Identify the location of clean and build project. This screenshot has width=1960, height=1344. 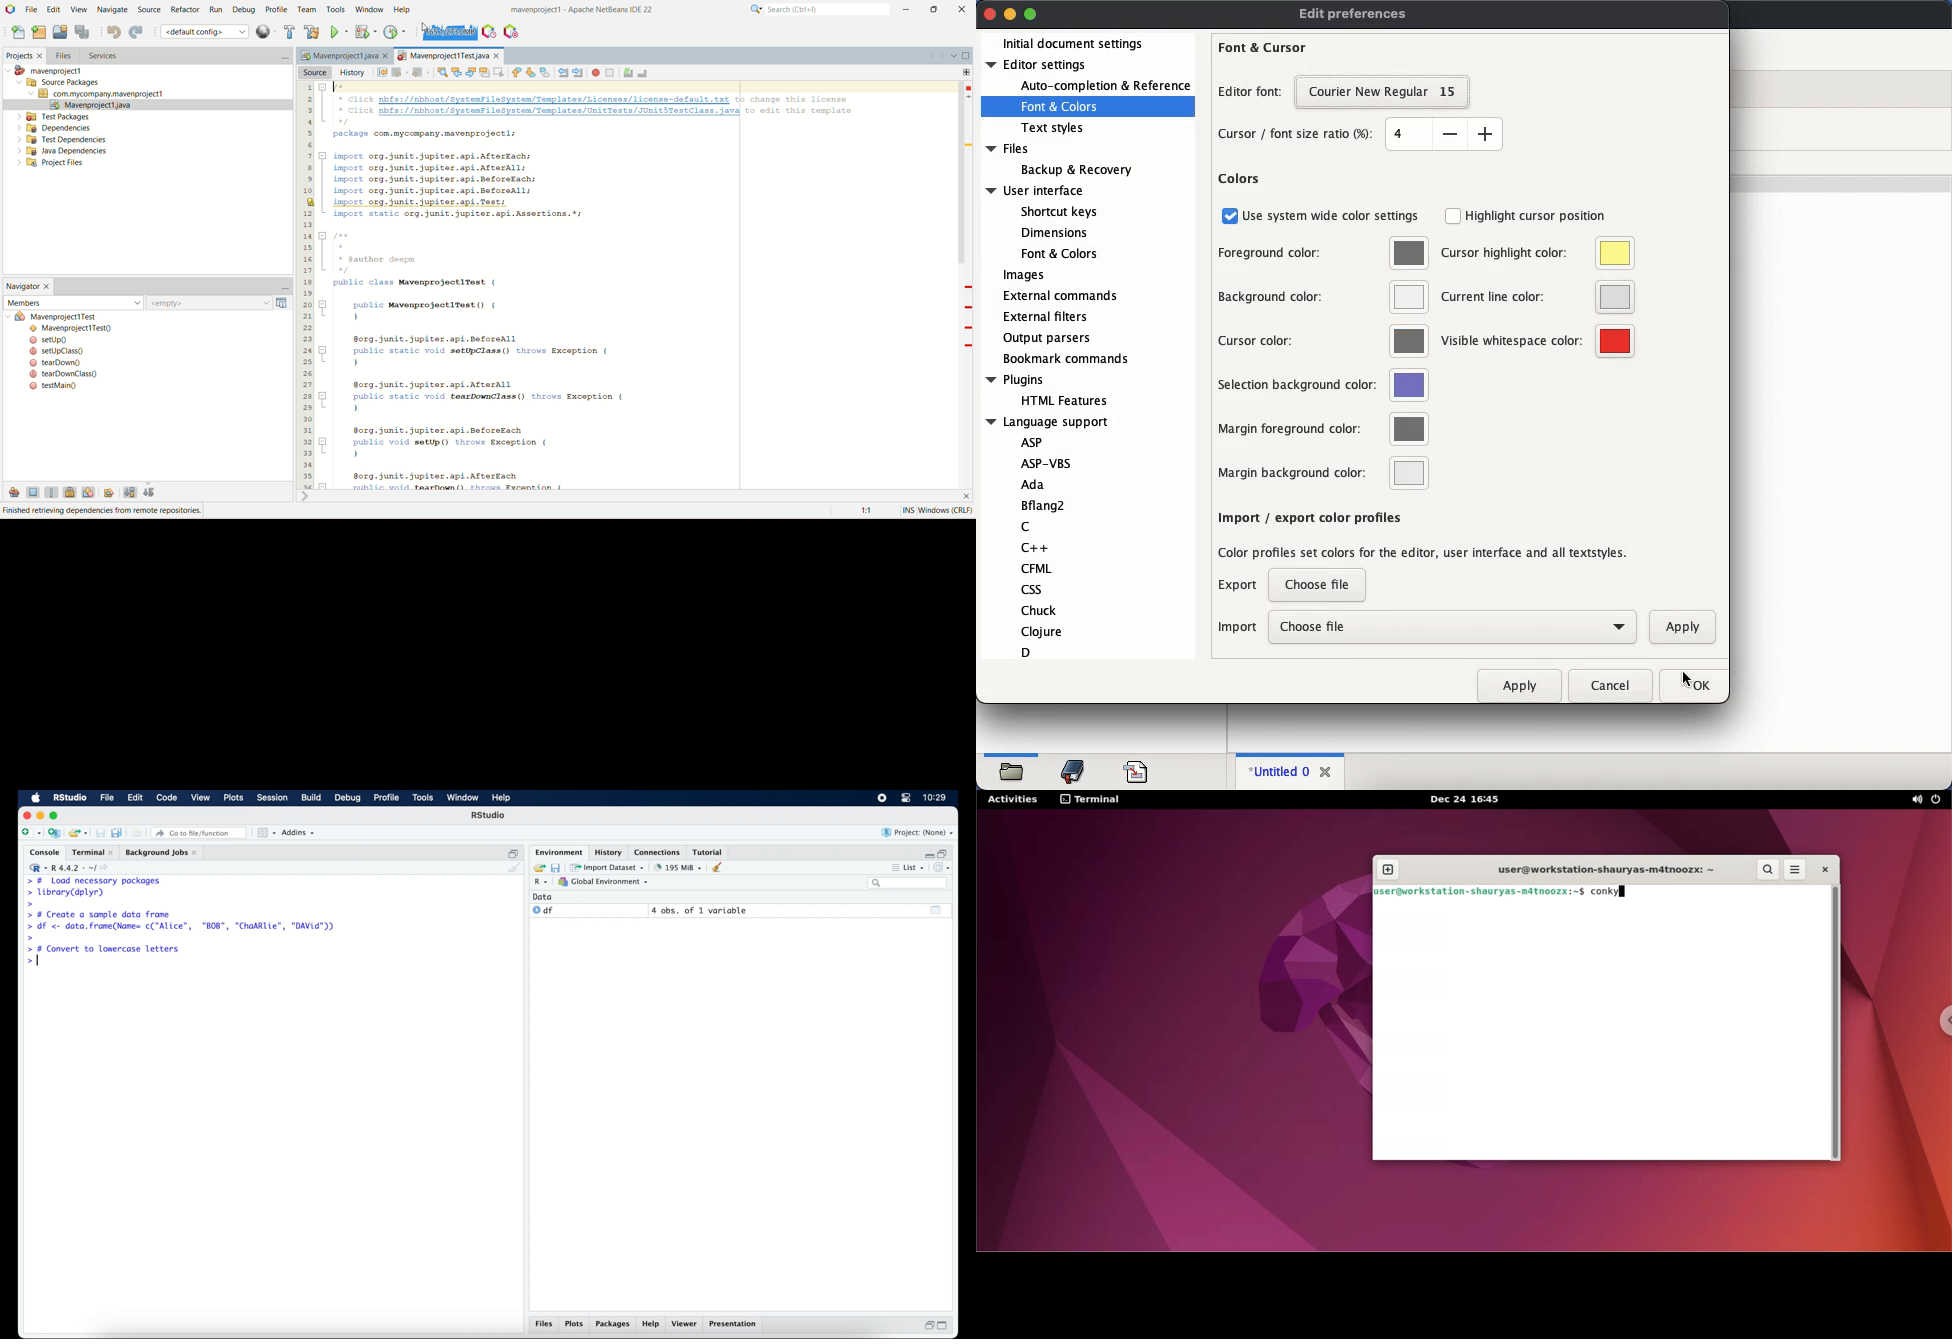
(312, 32).